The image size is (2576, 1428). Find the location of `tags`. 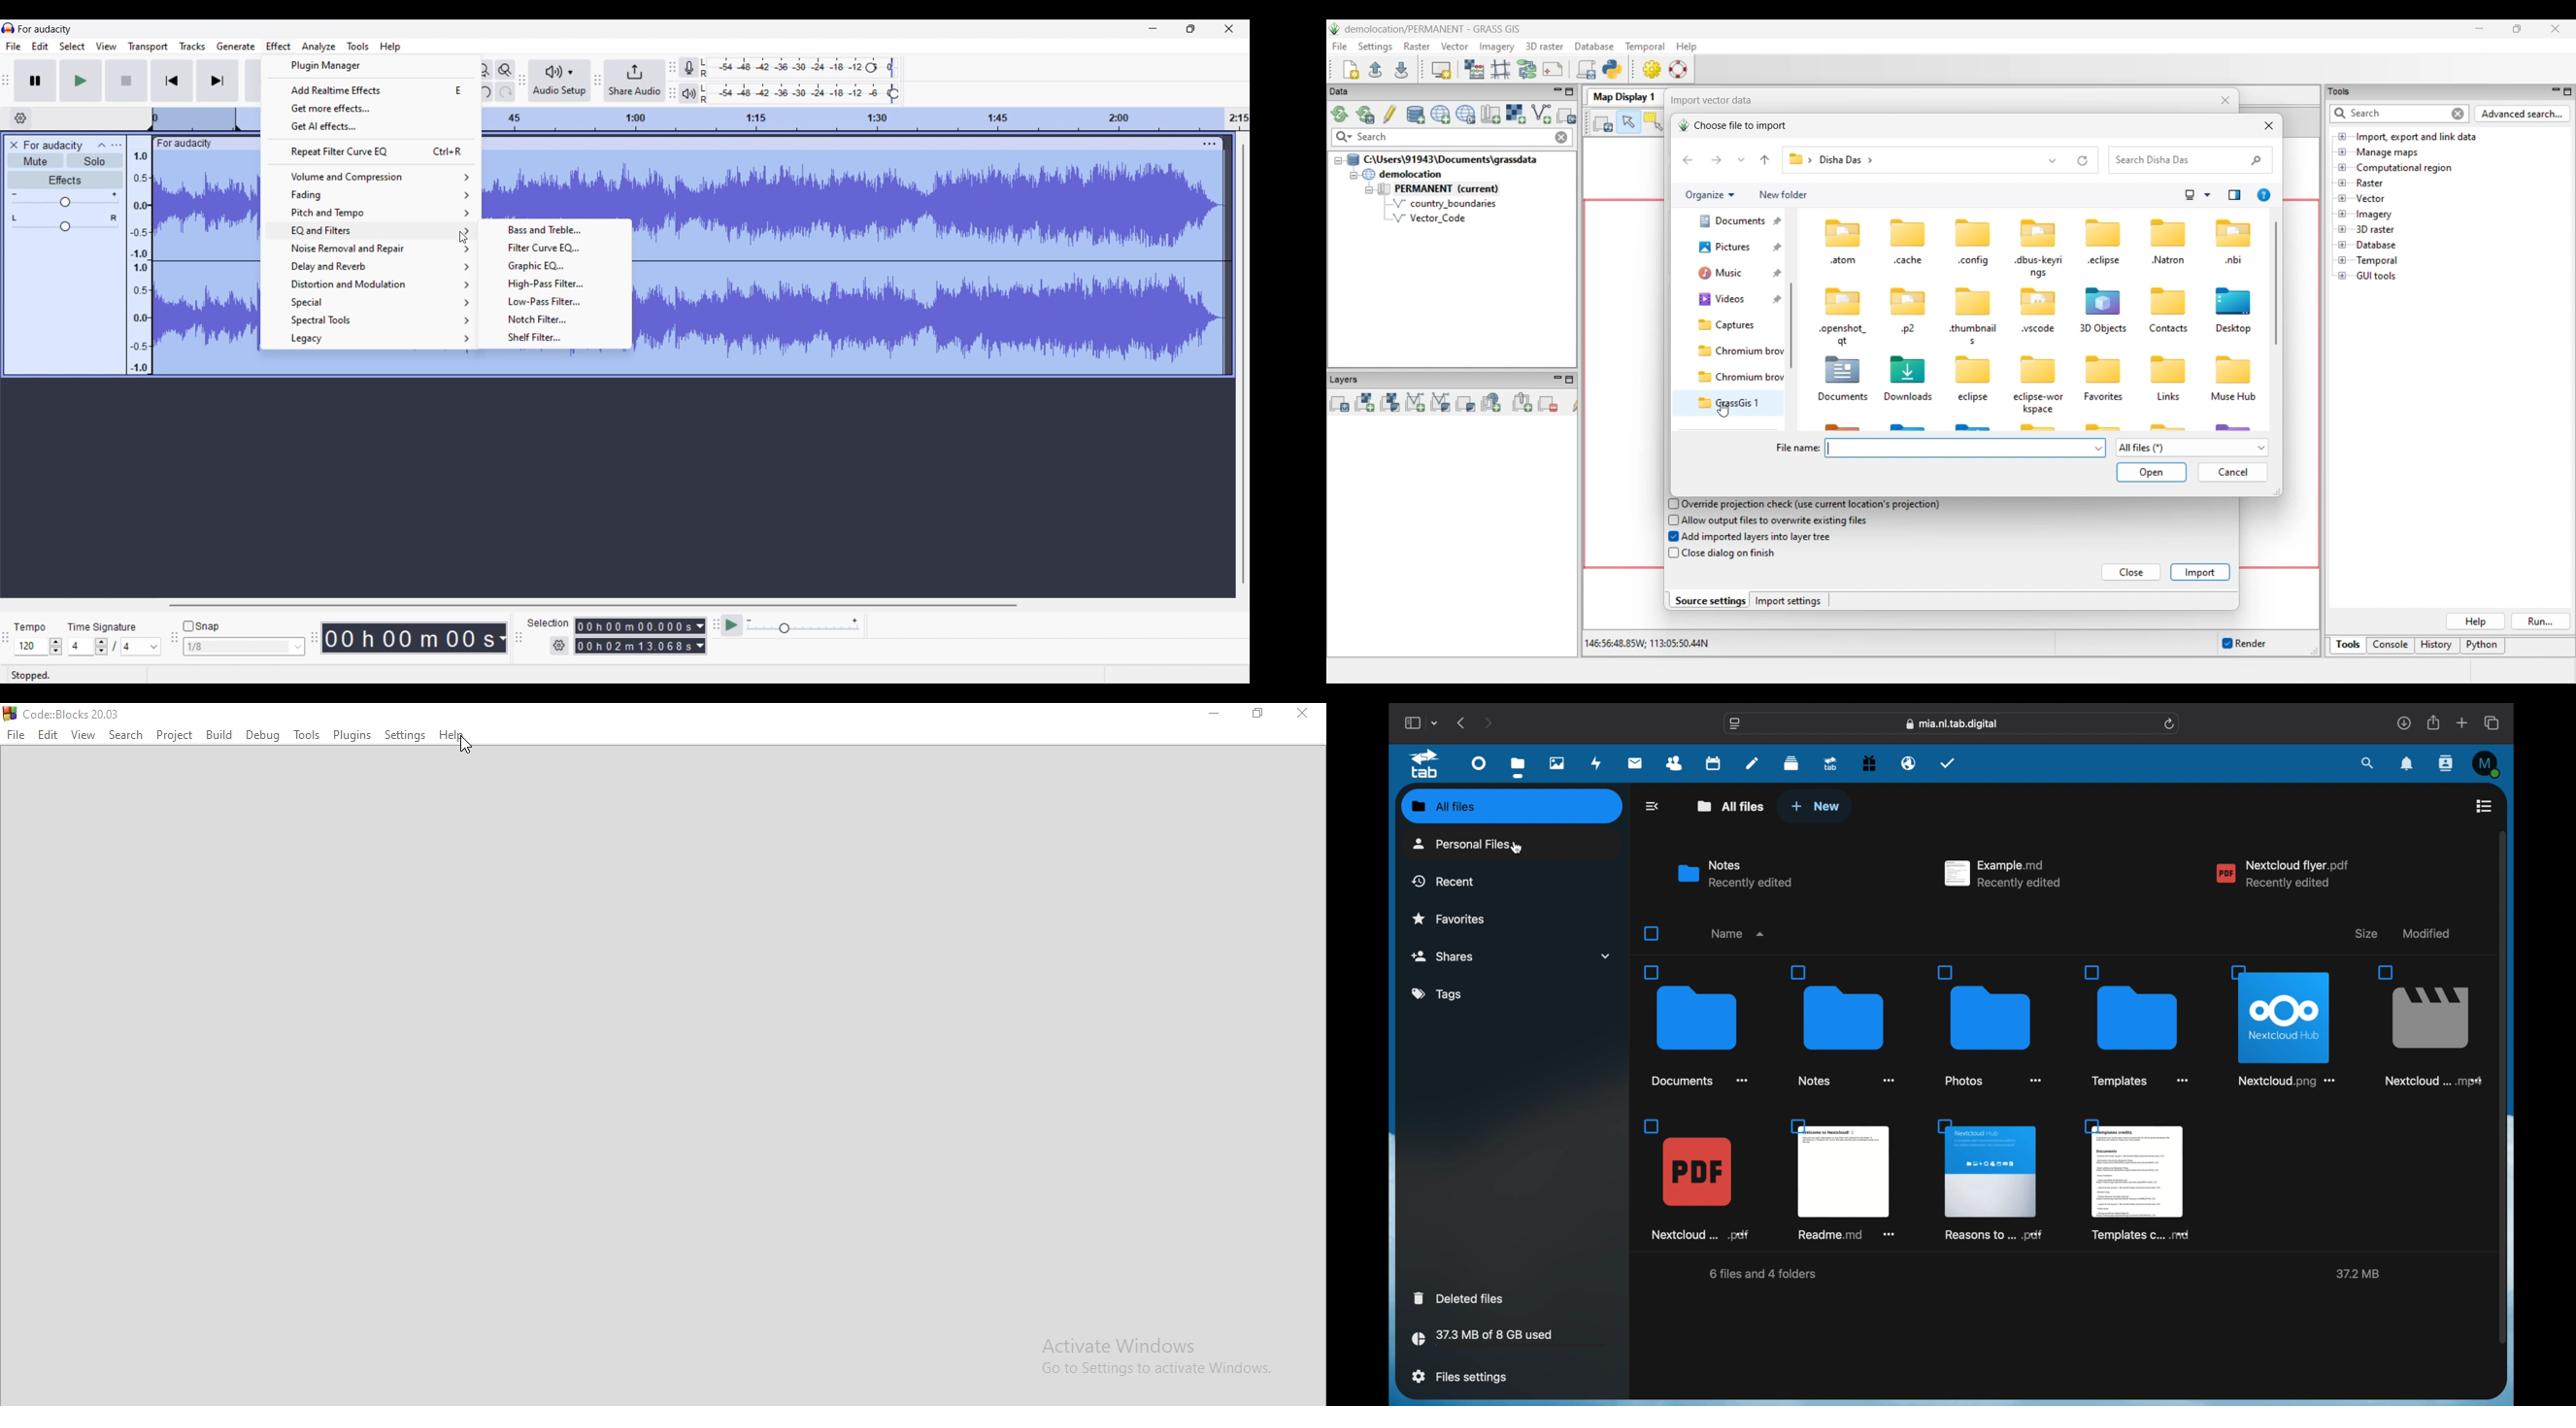

tags is located at coordinates (1438, 995).